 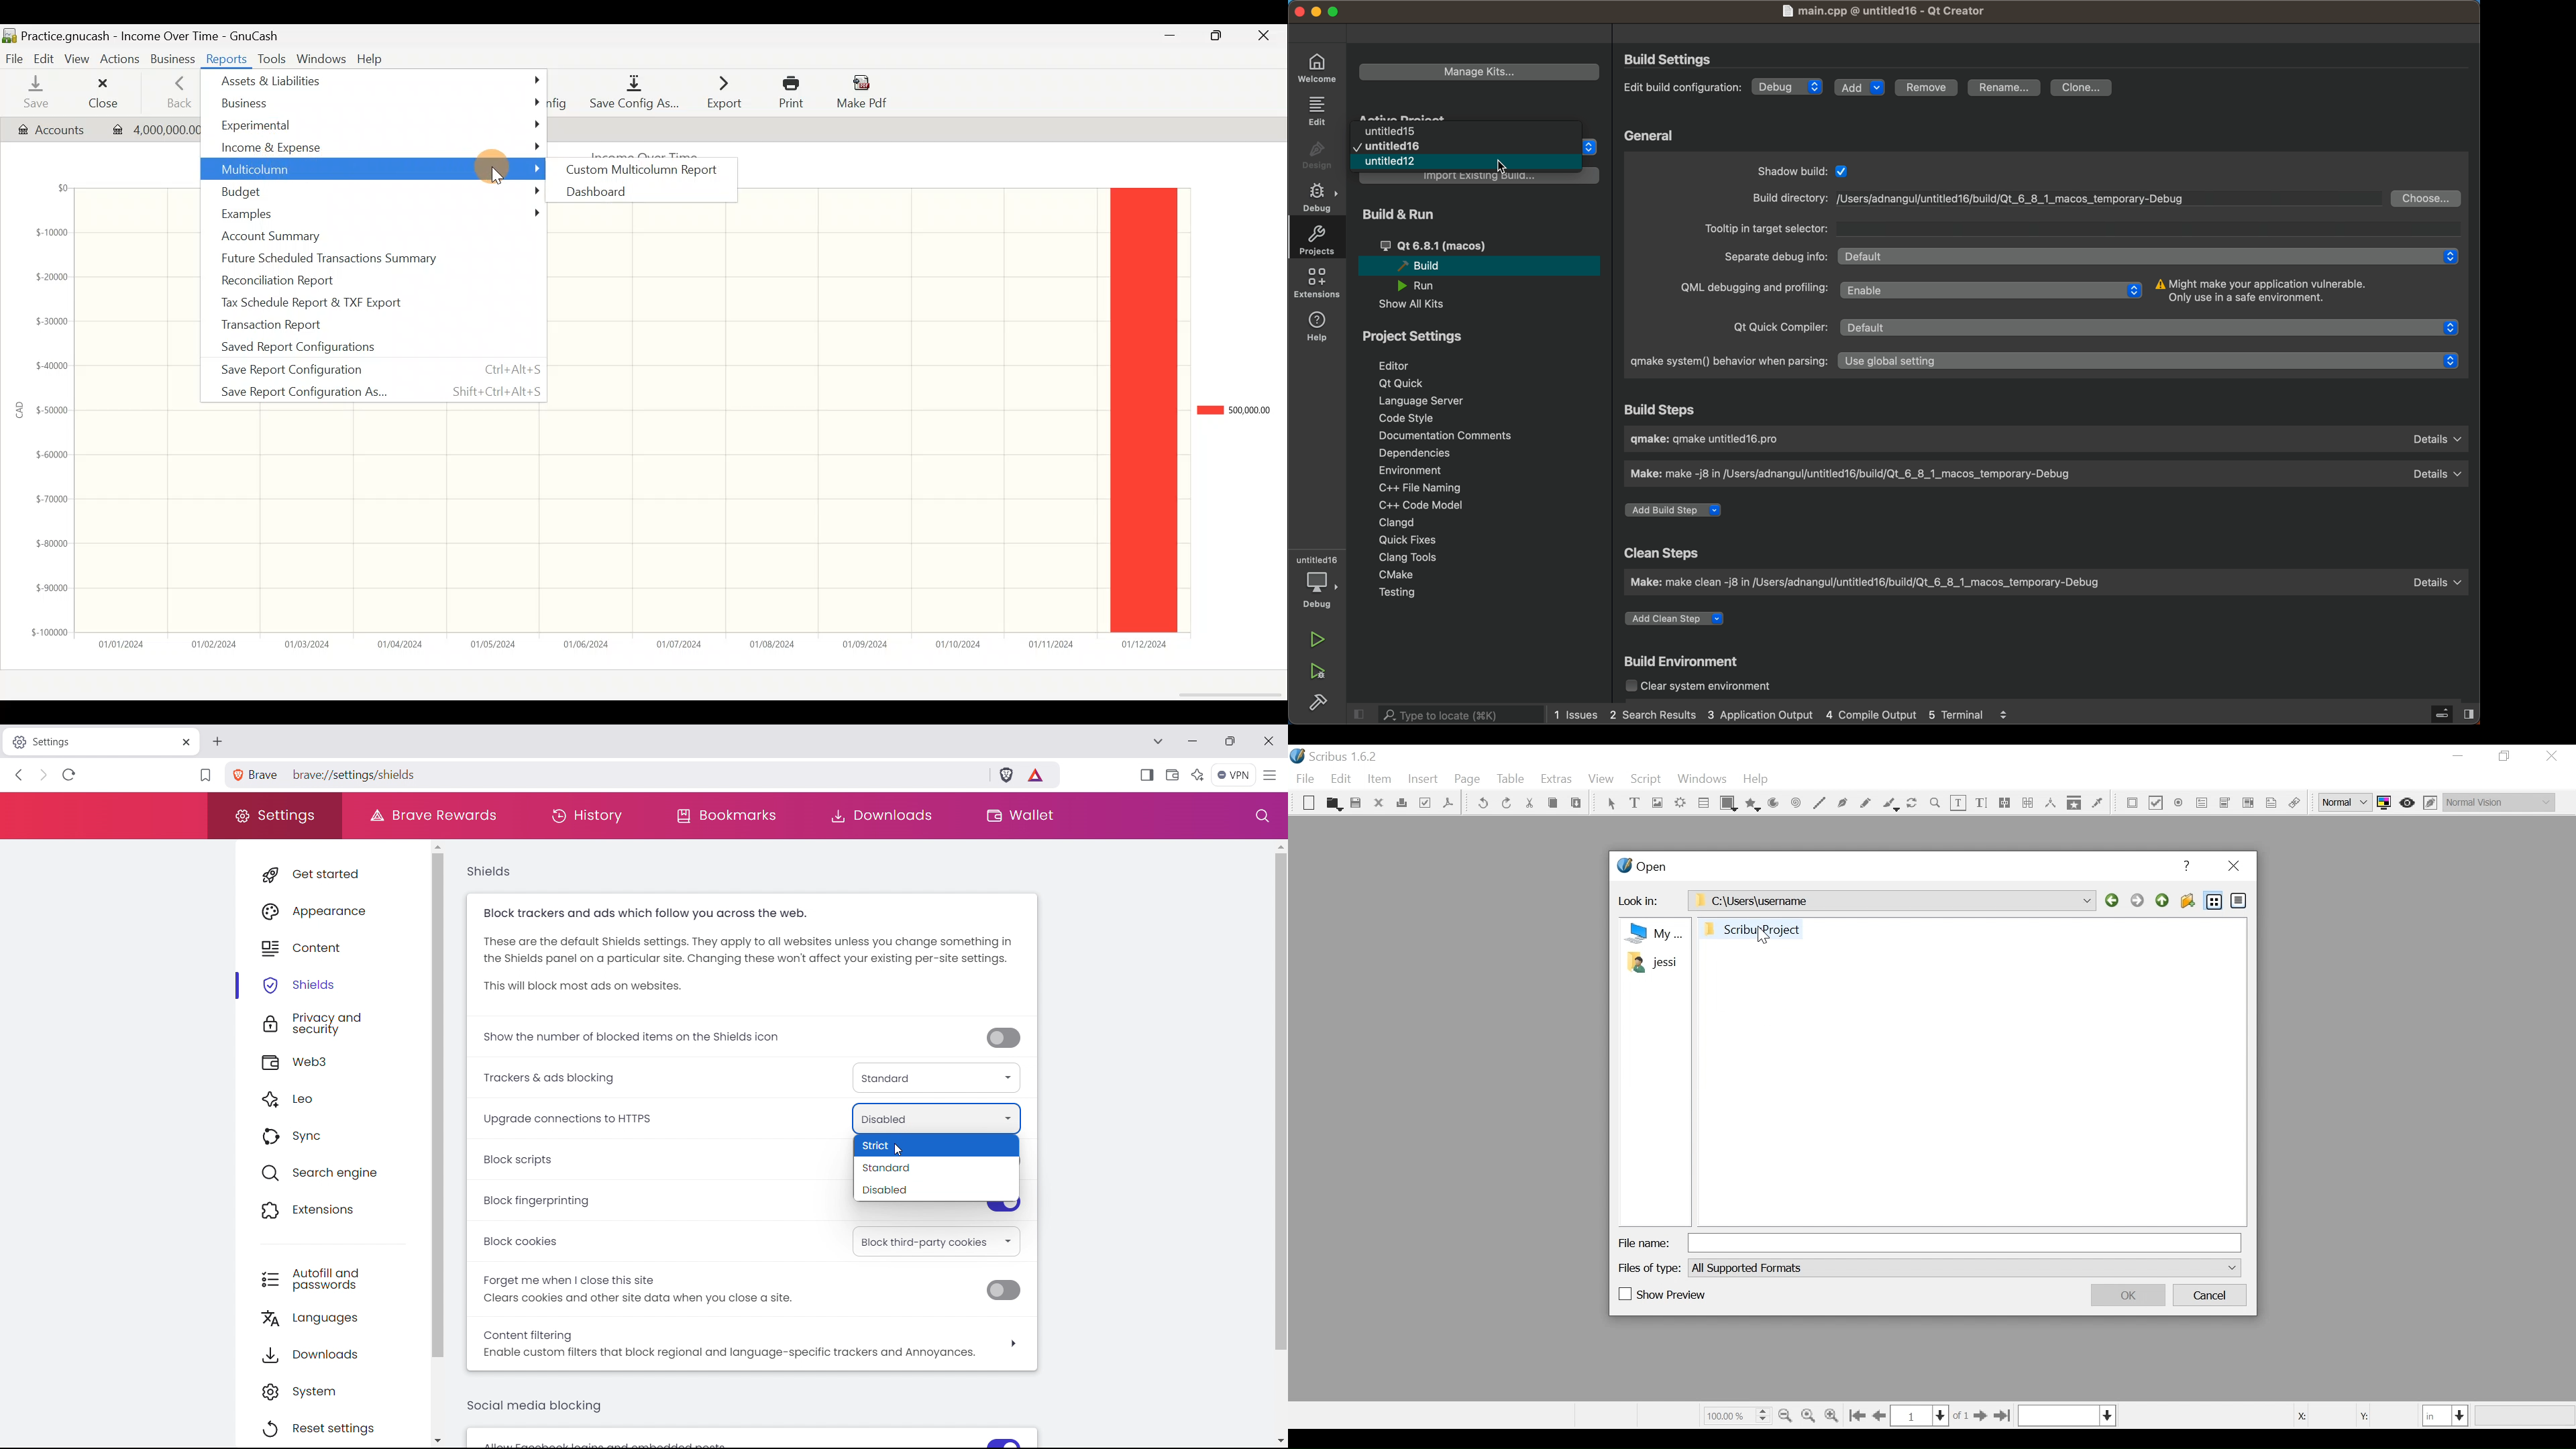 I want to click on Link Annotations, so click(x=2292, y=804).